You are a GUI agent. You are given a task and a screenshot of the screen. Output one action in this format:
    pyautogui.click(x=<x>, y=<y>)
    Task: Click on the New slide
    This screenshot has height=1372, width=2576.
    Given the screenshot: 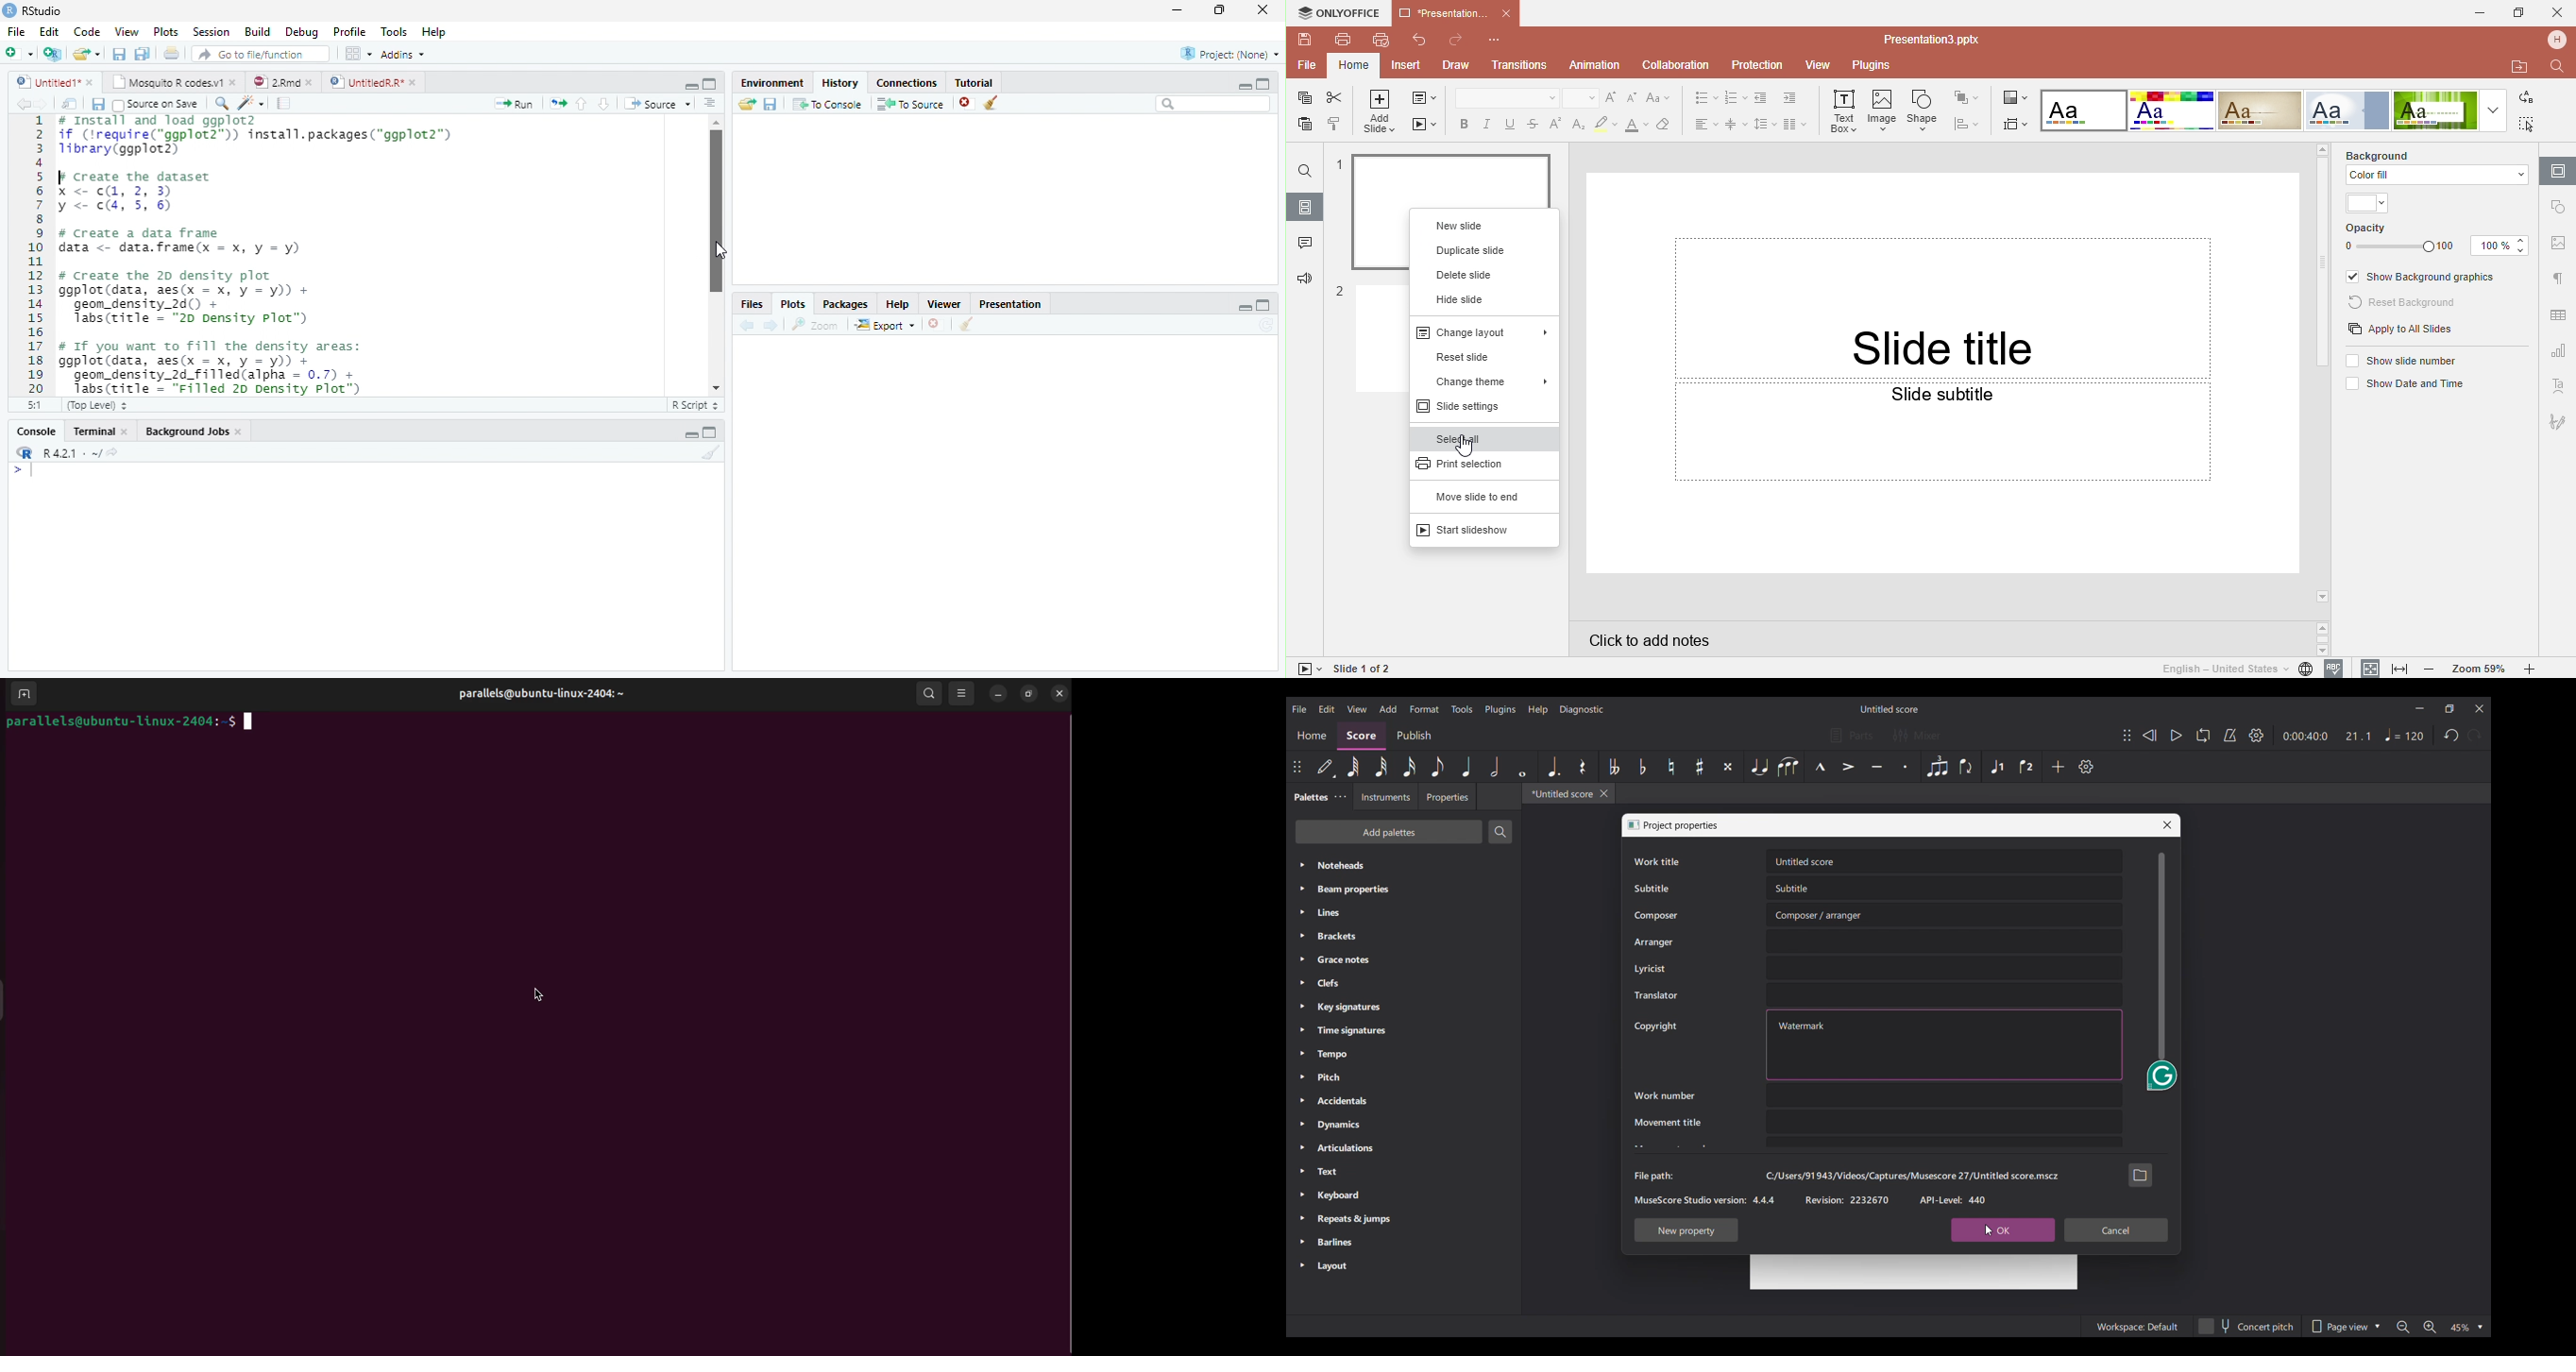 What is the action you would take?
    pyautogui.click(x=1481, y=222)
    